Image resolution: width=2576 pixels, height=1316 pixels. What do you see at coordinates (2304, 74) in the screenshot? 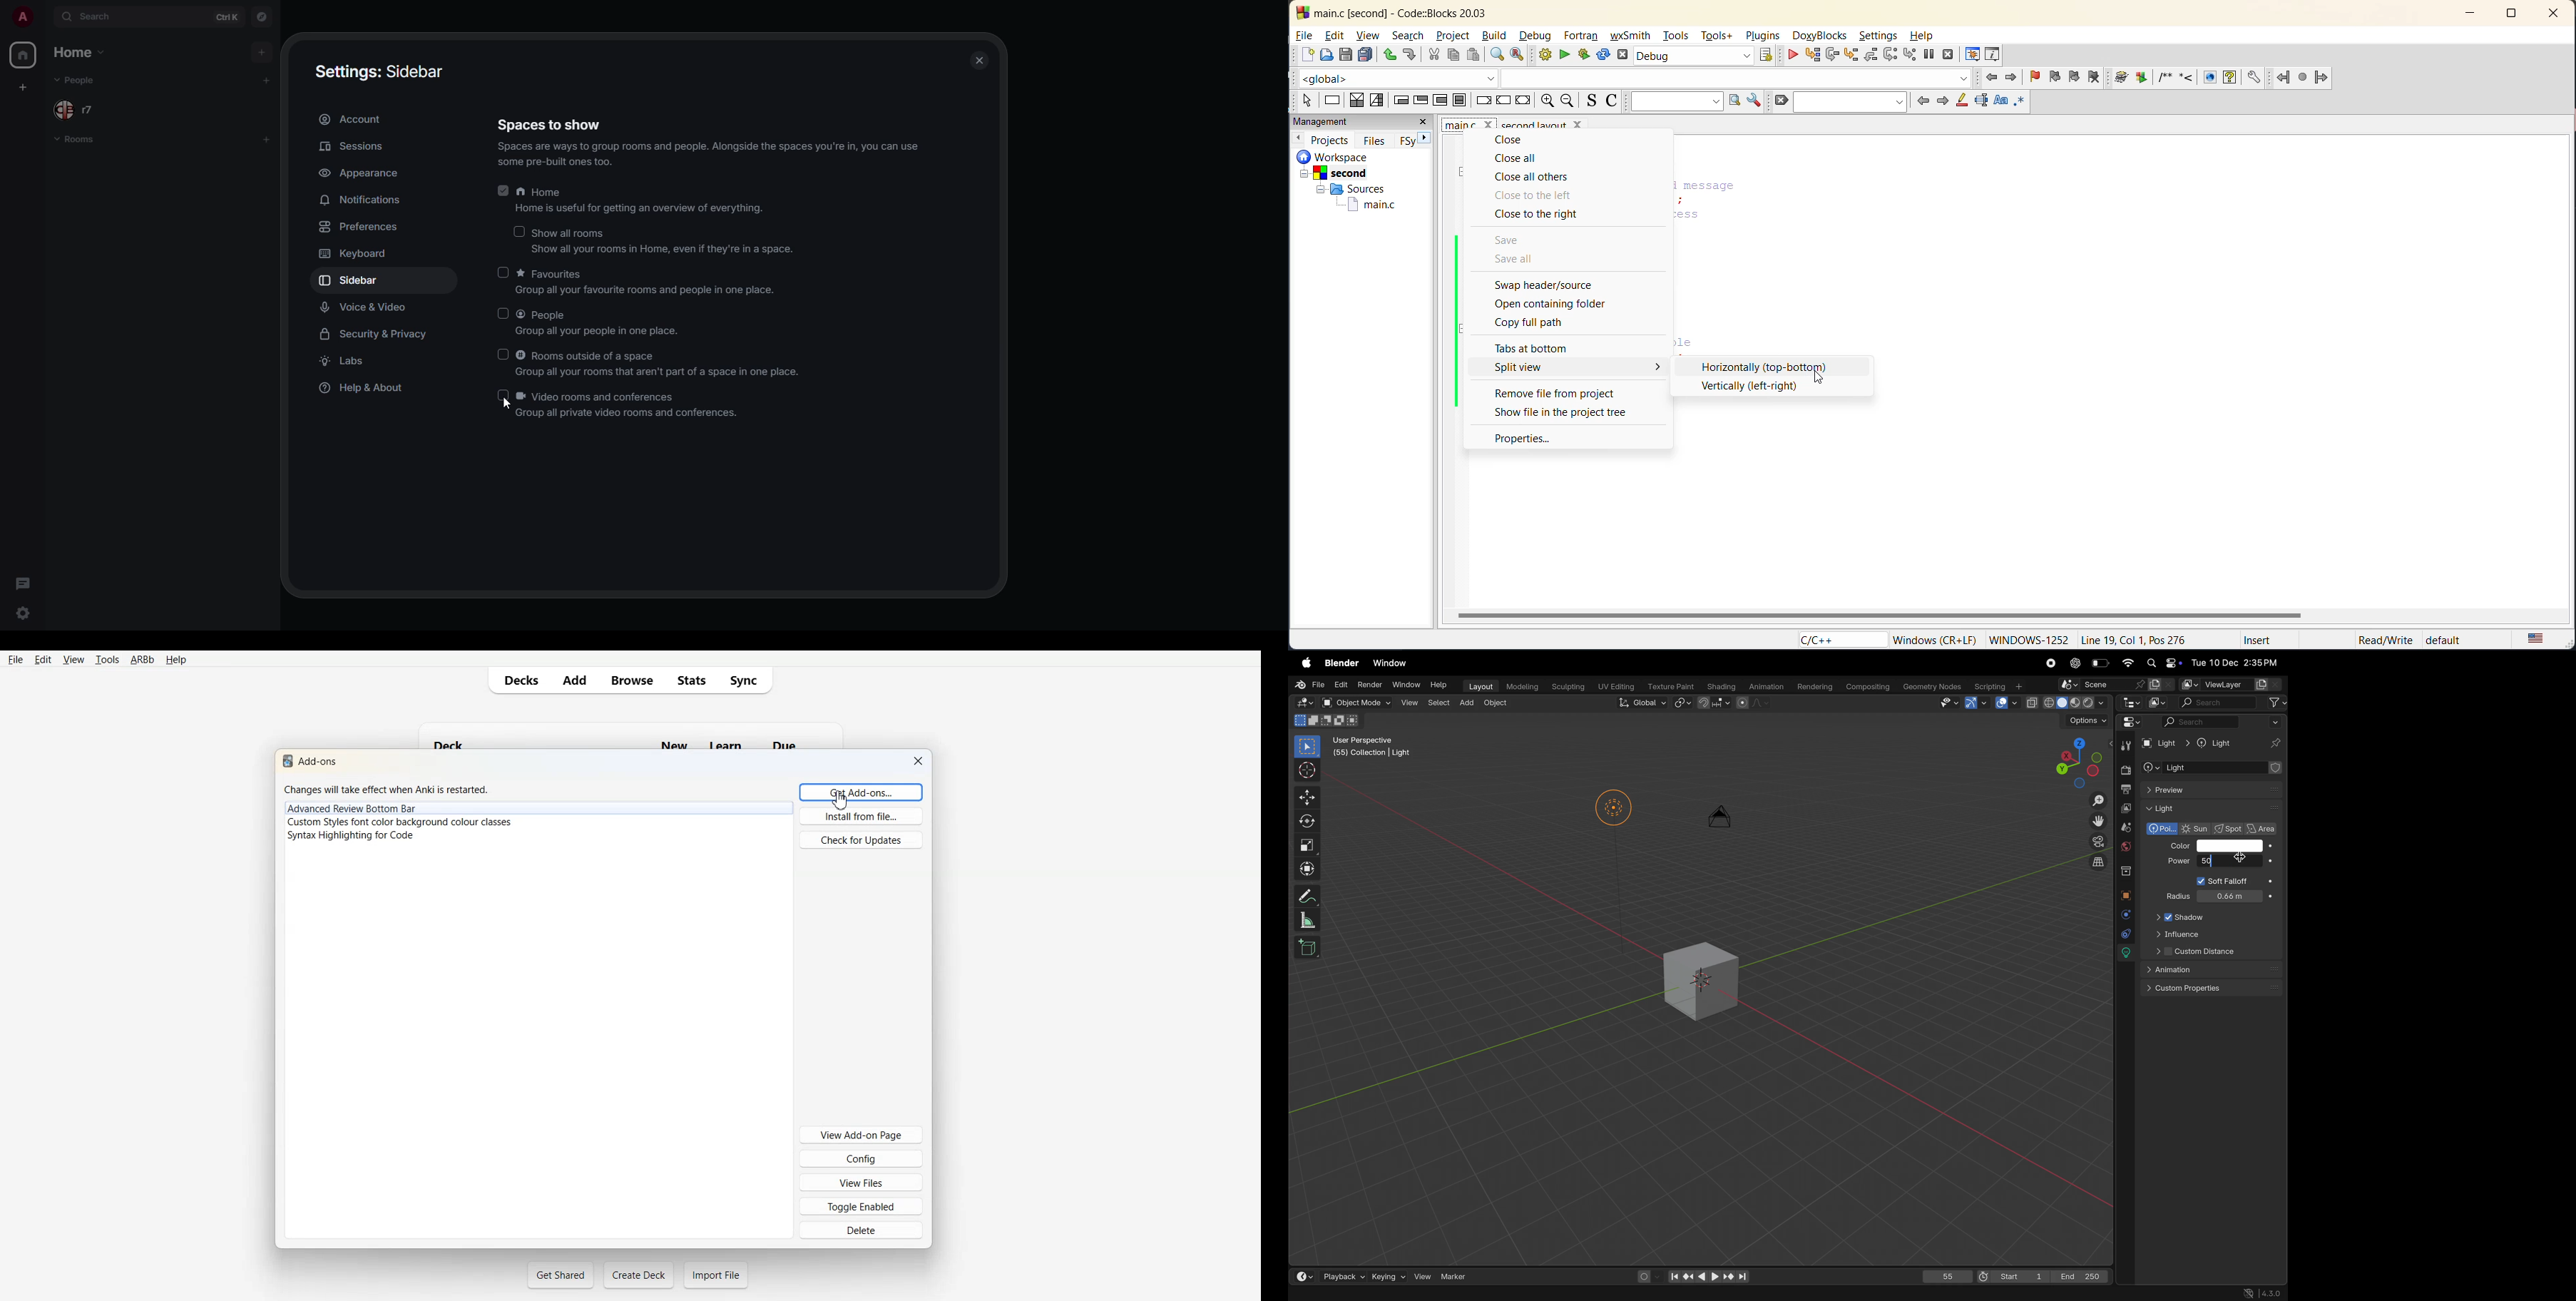
I see `last jump` at bounding box center [2304, 74].